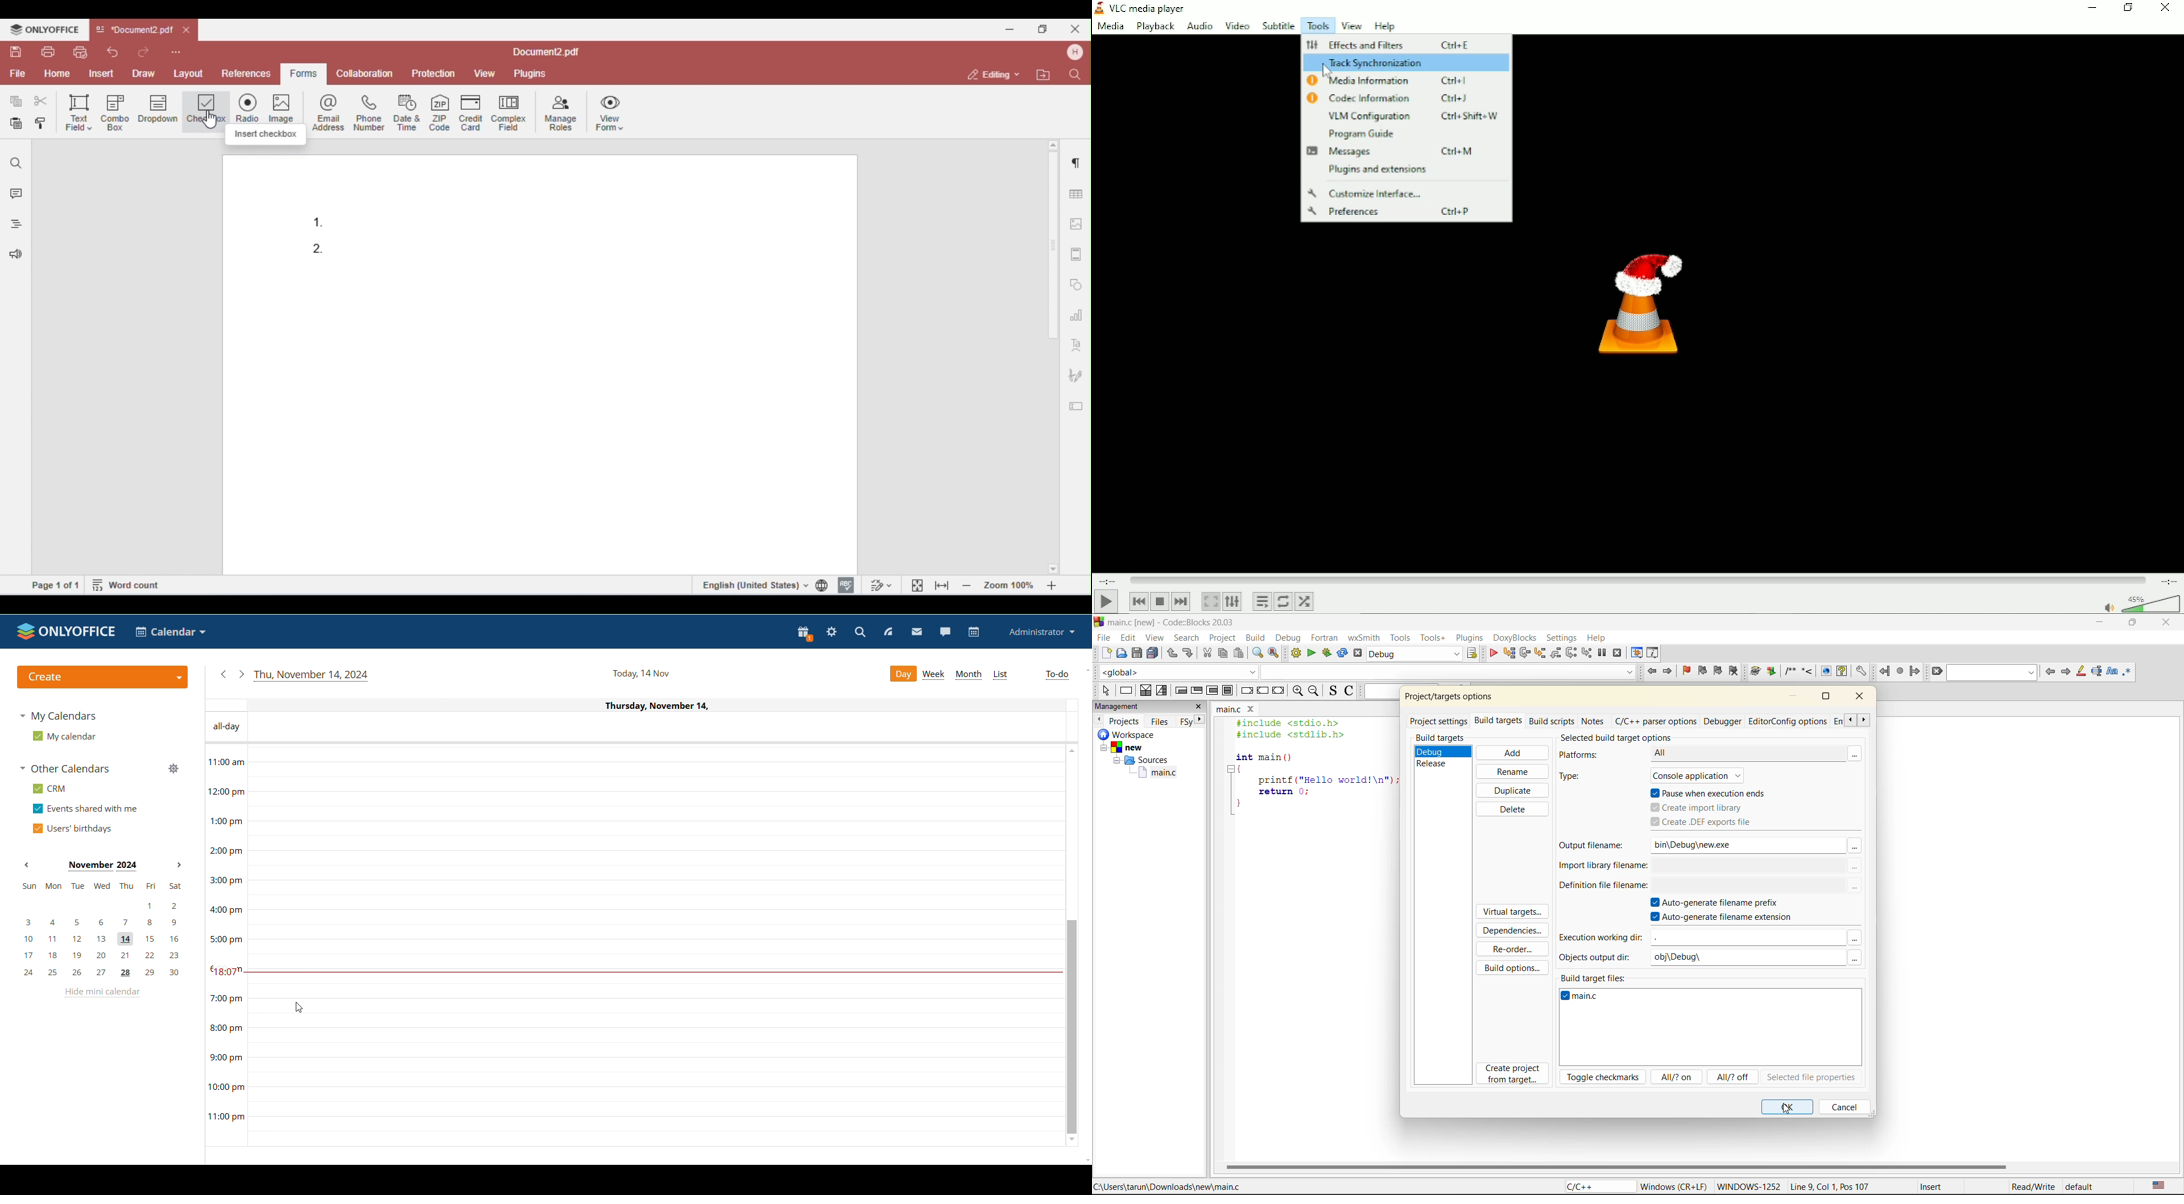  Describe the element at coordinates (1511, 913) in the screenshot. I see `virtual targets` at that location.